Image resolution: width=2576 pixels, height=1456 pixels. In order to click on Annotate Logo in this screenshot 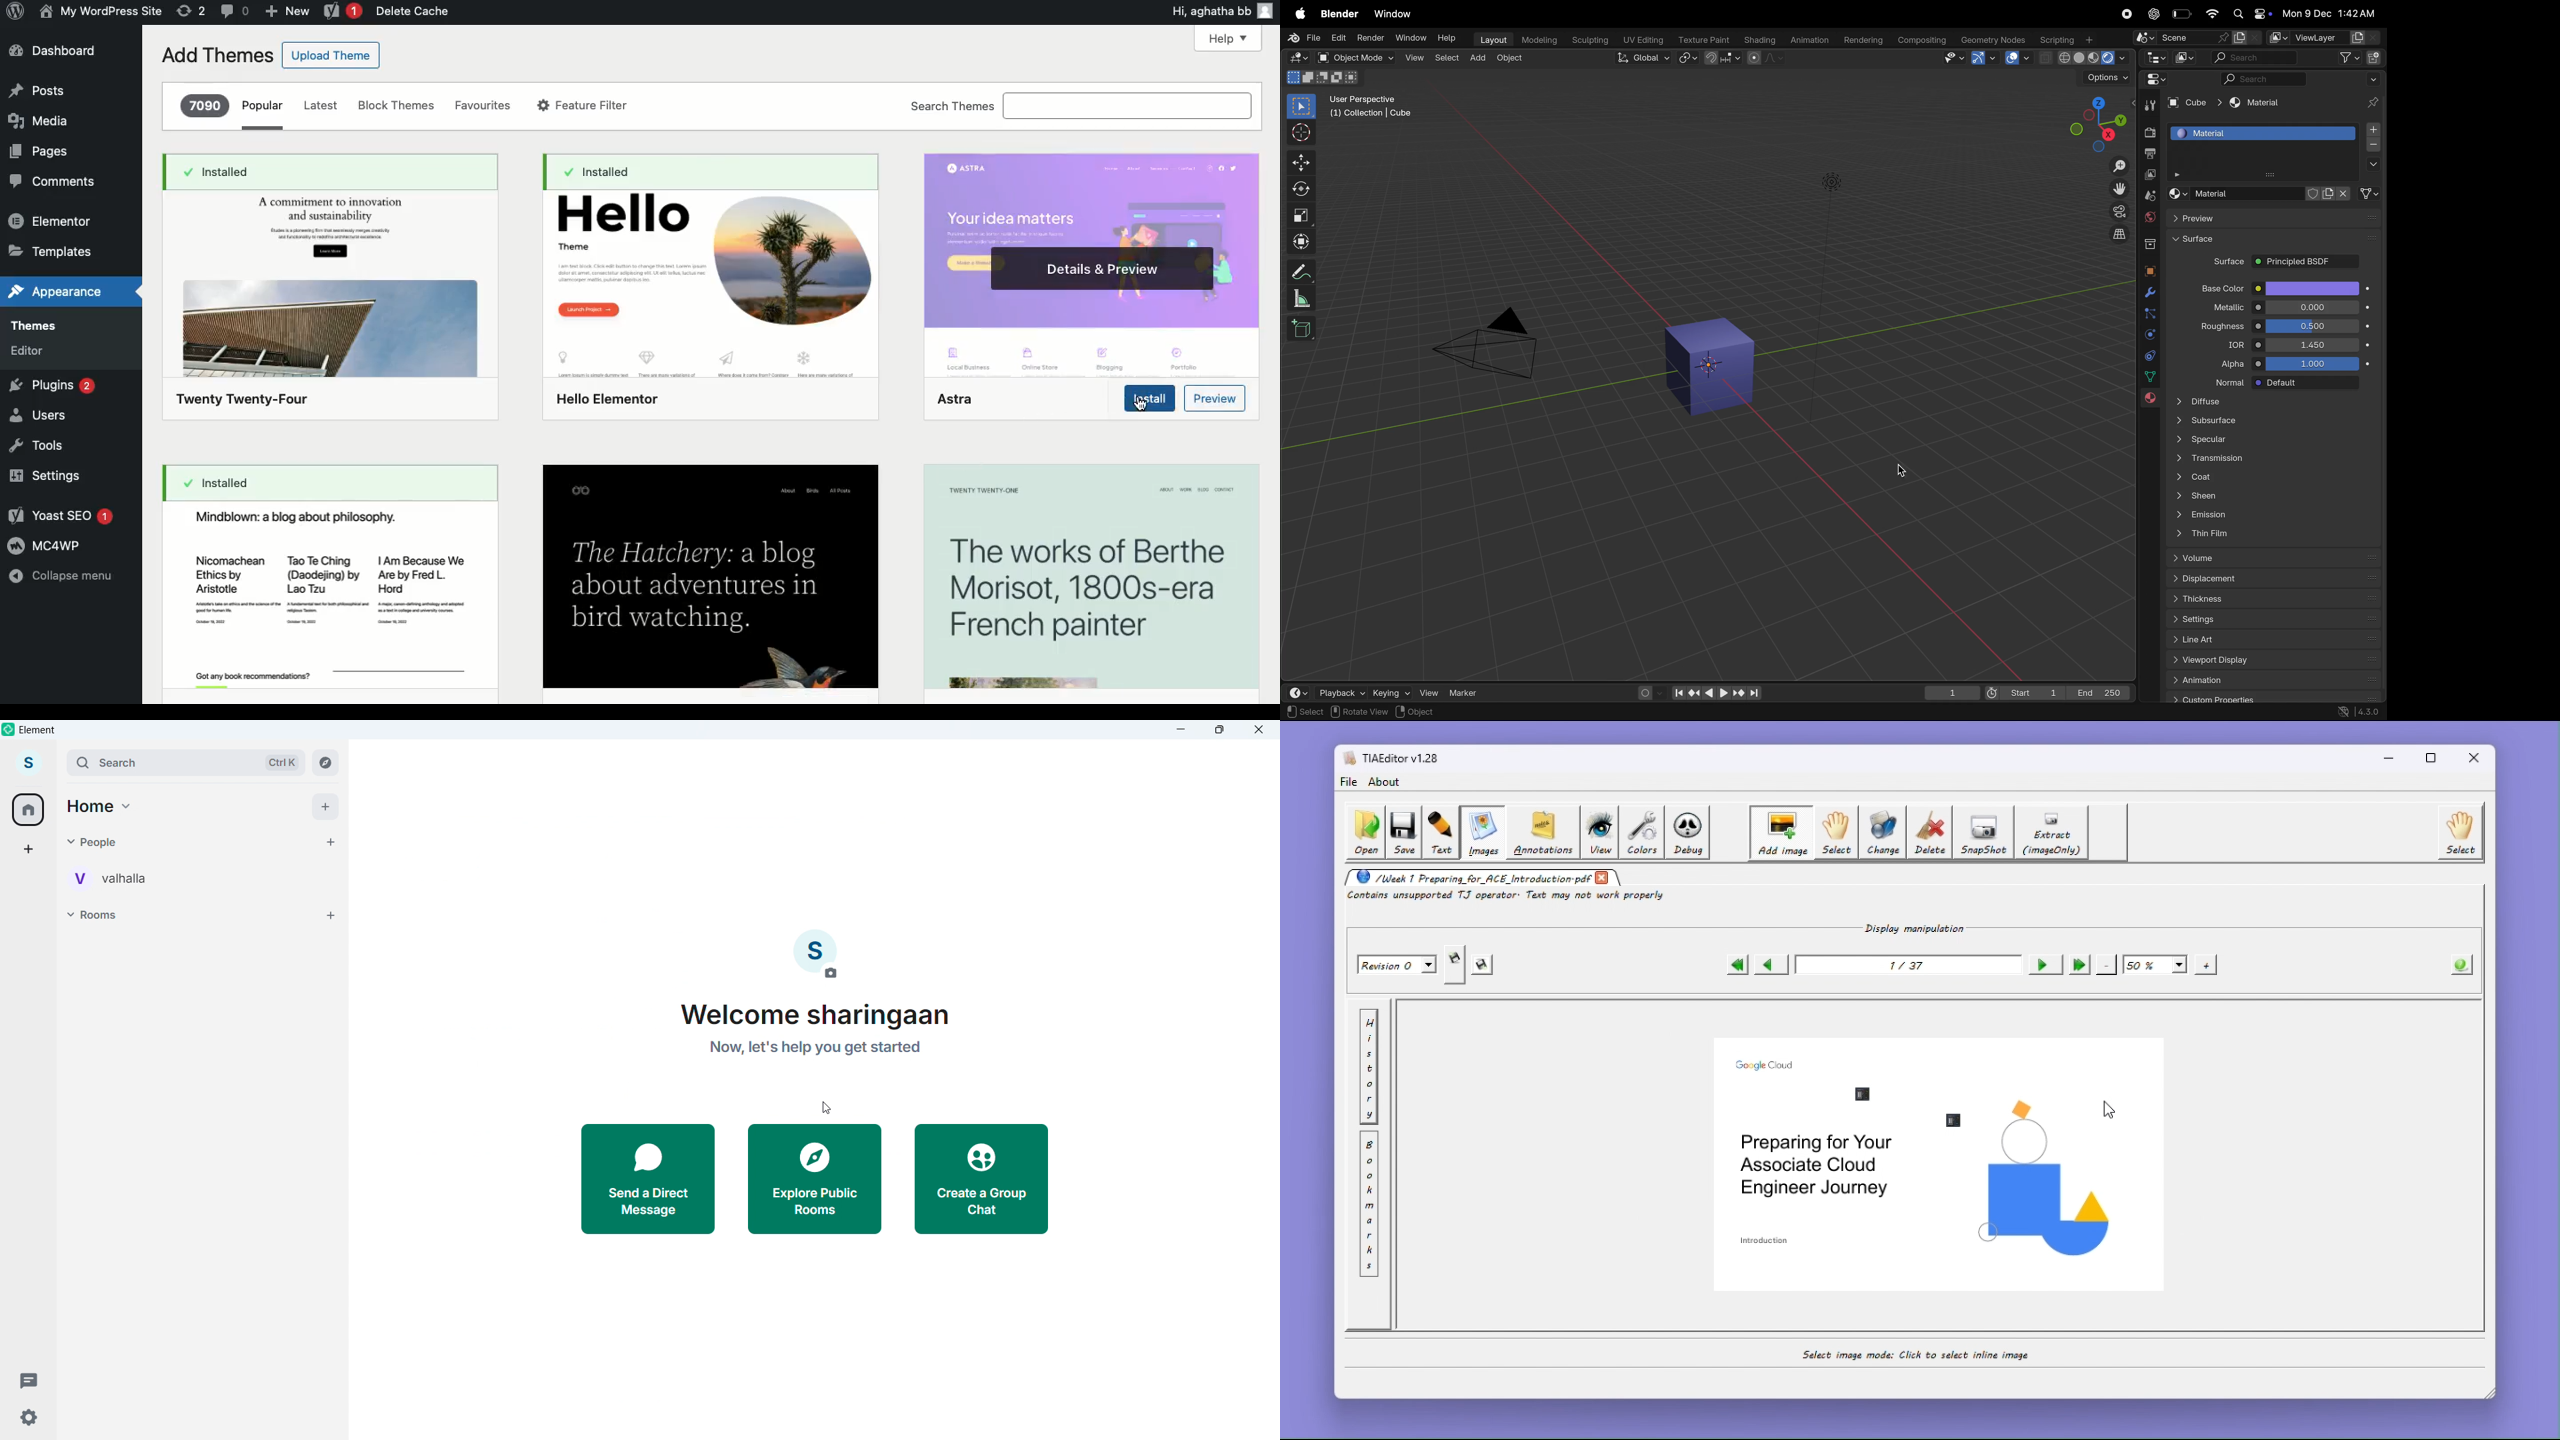, I will do `click(15, 12)`.